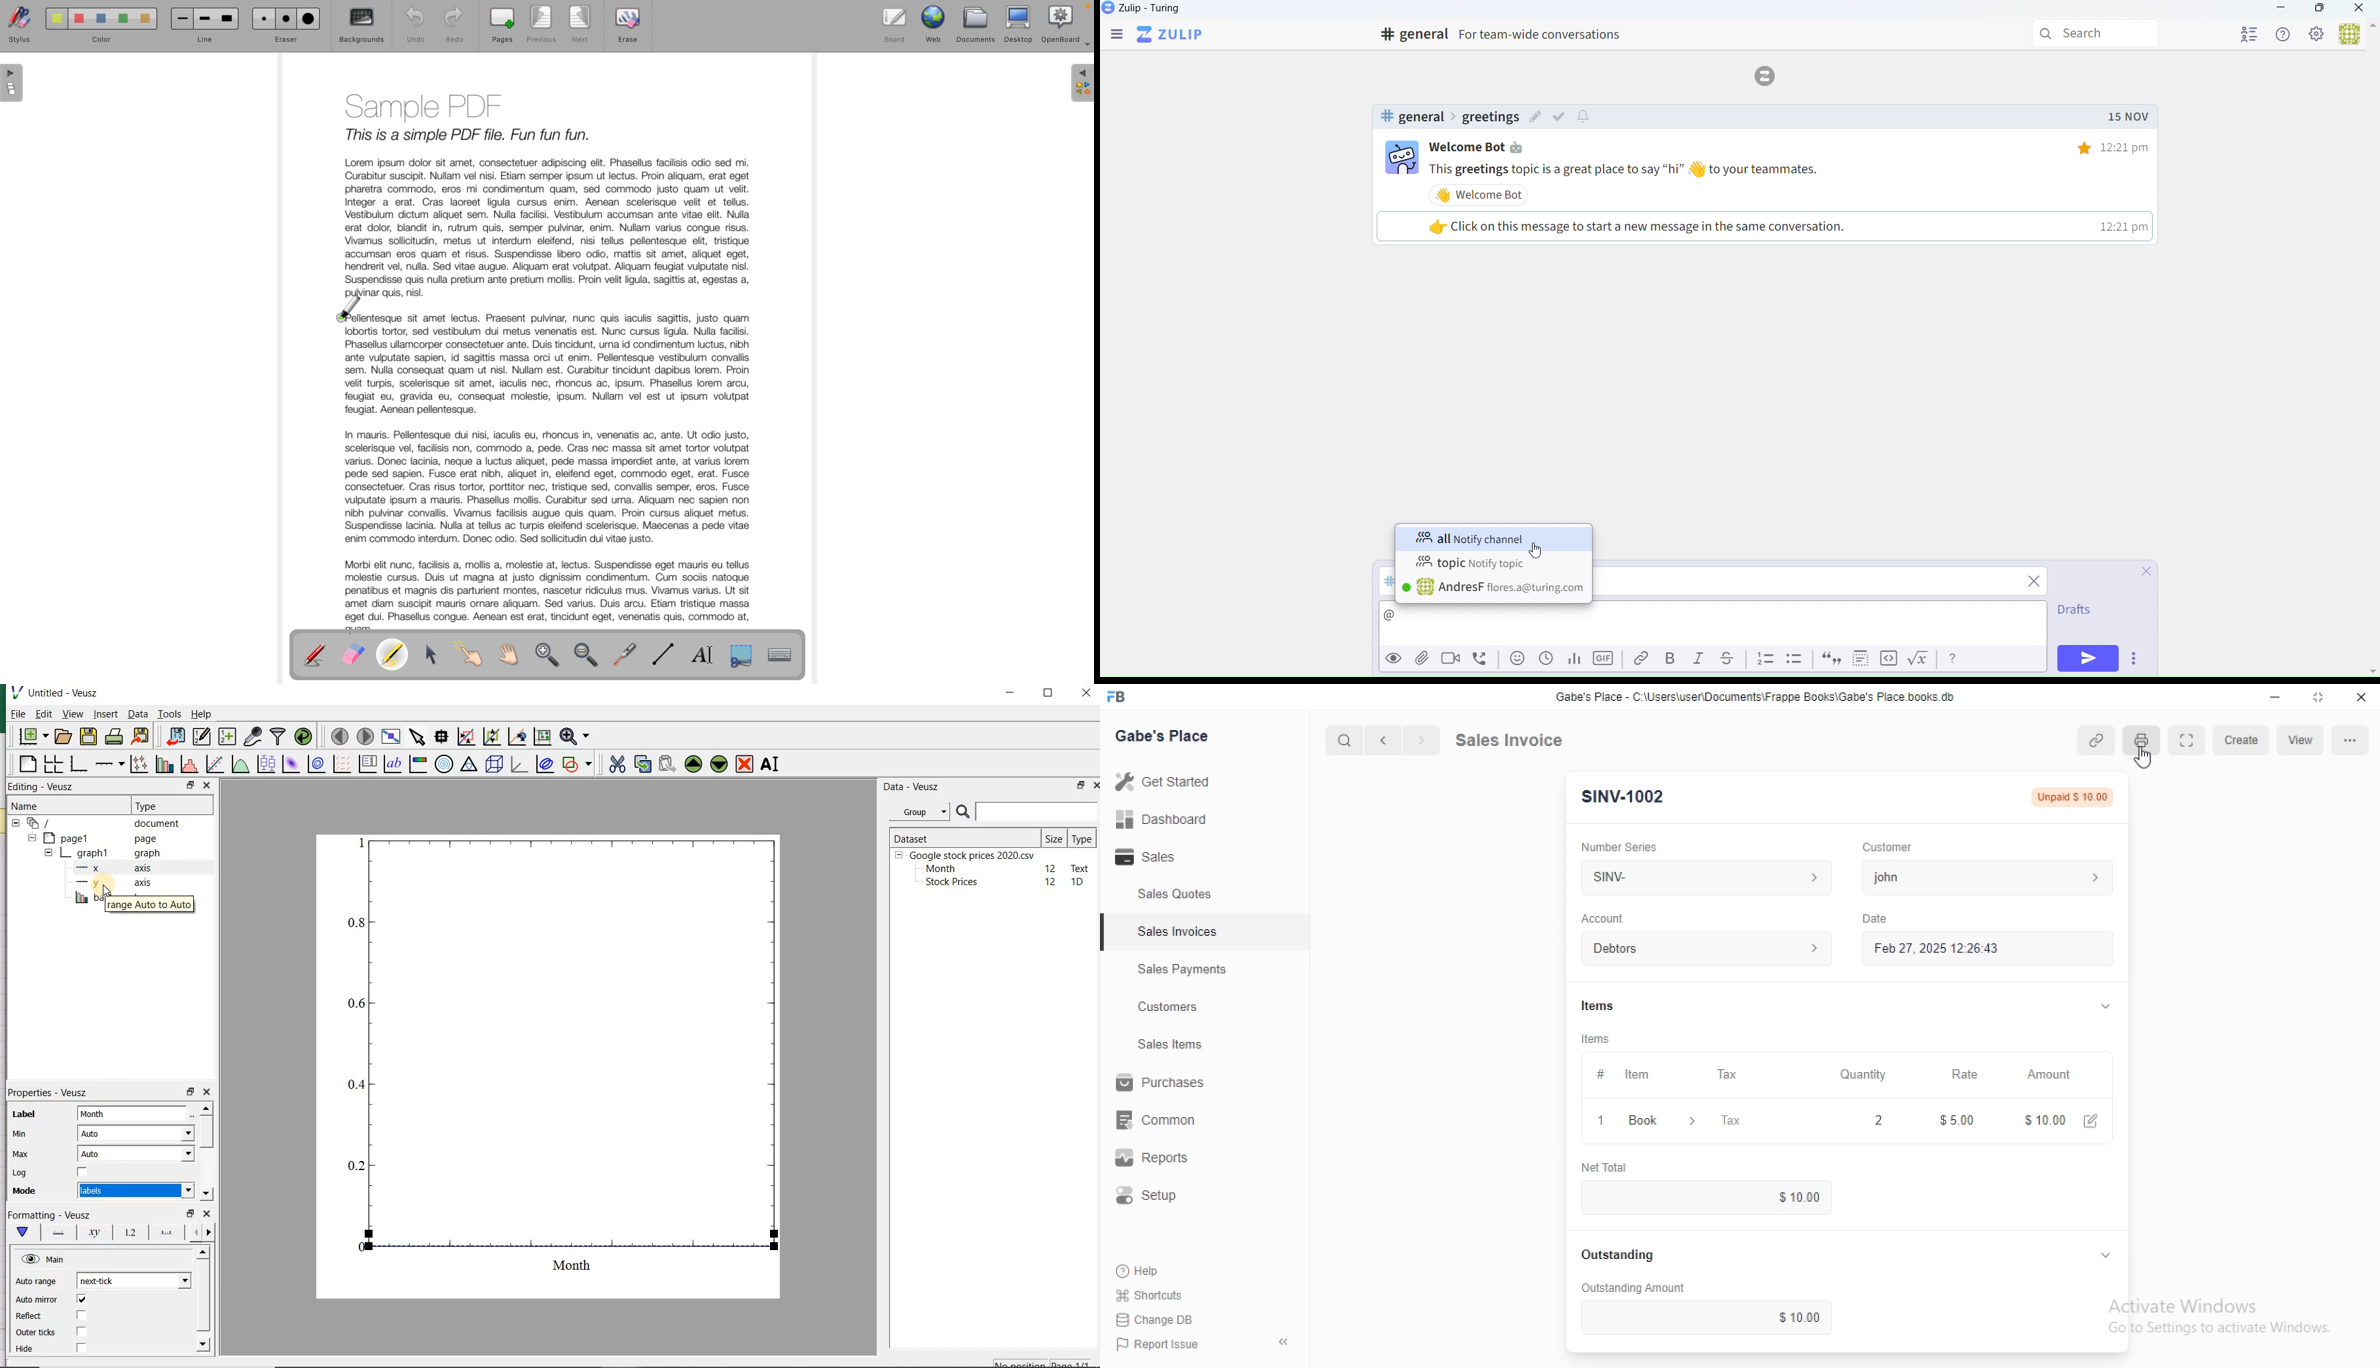  What do you see at coordinates (1473, 563) in the screenshot?
I see `topic notify topic` at bounding box center [1473, 563].